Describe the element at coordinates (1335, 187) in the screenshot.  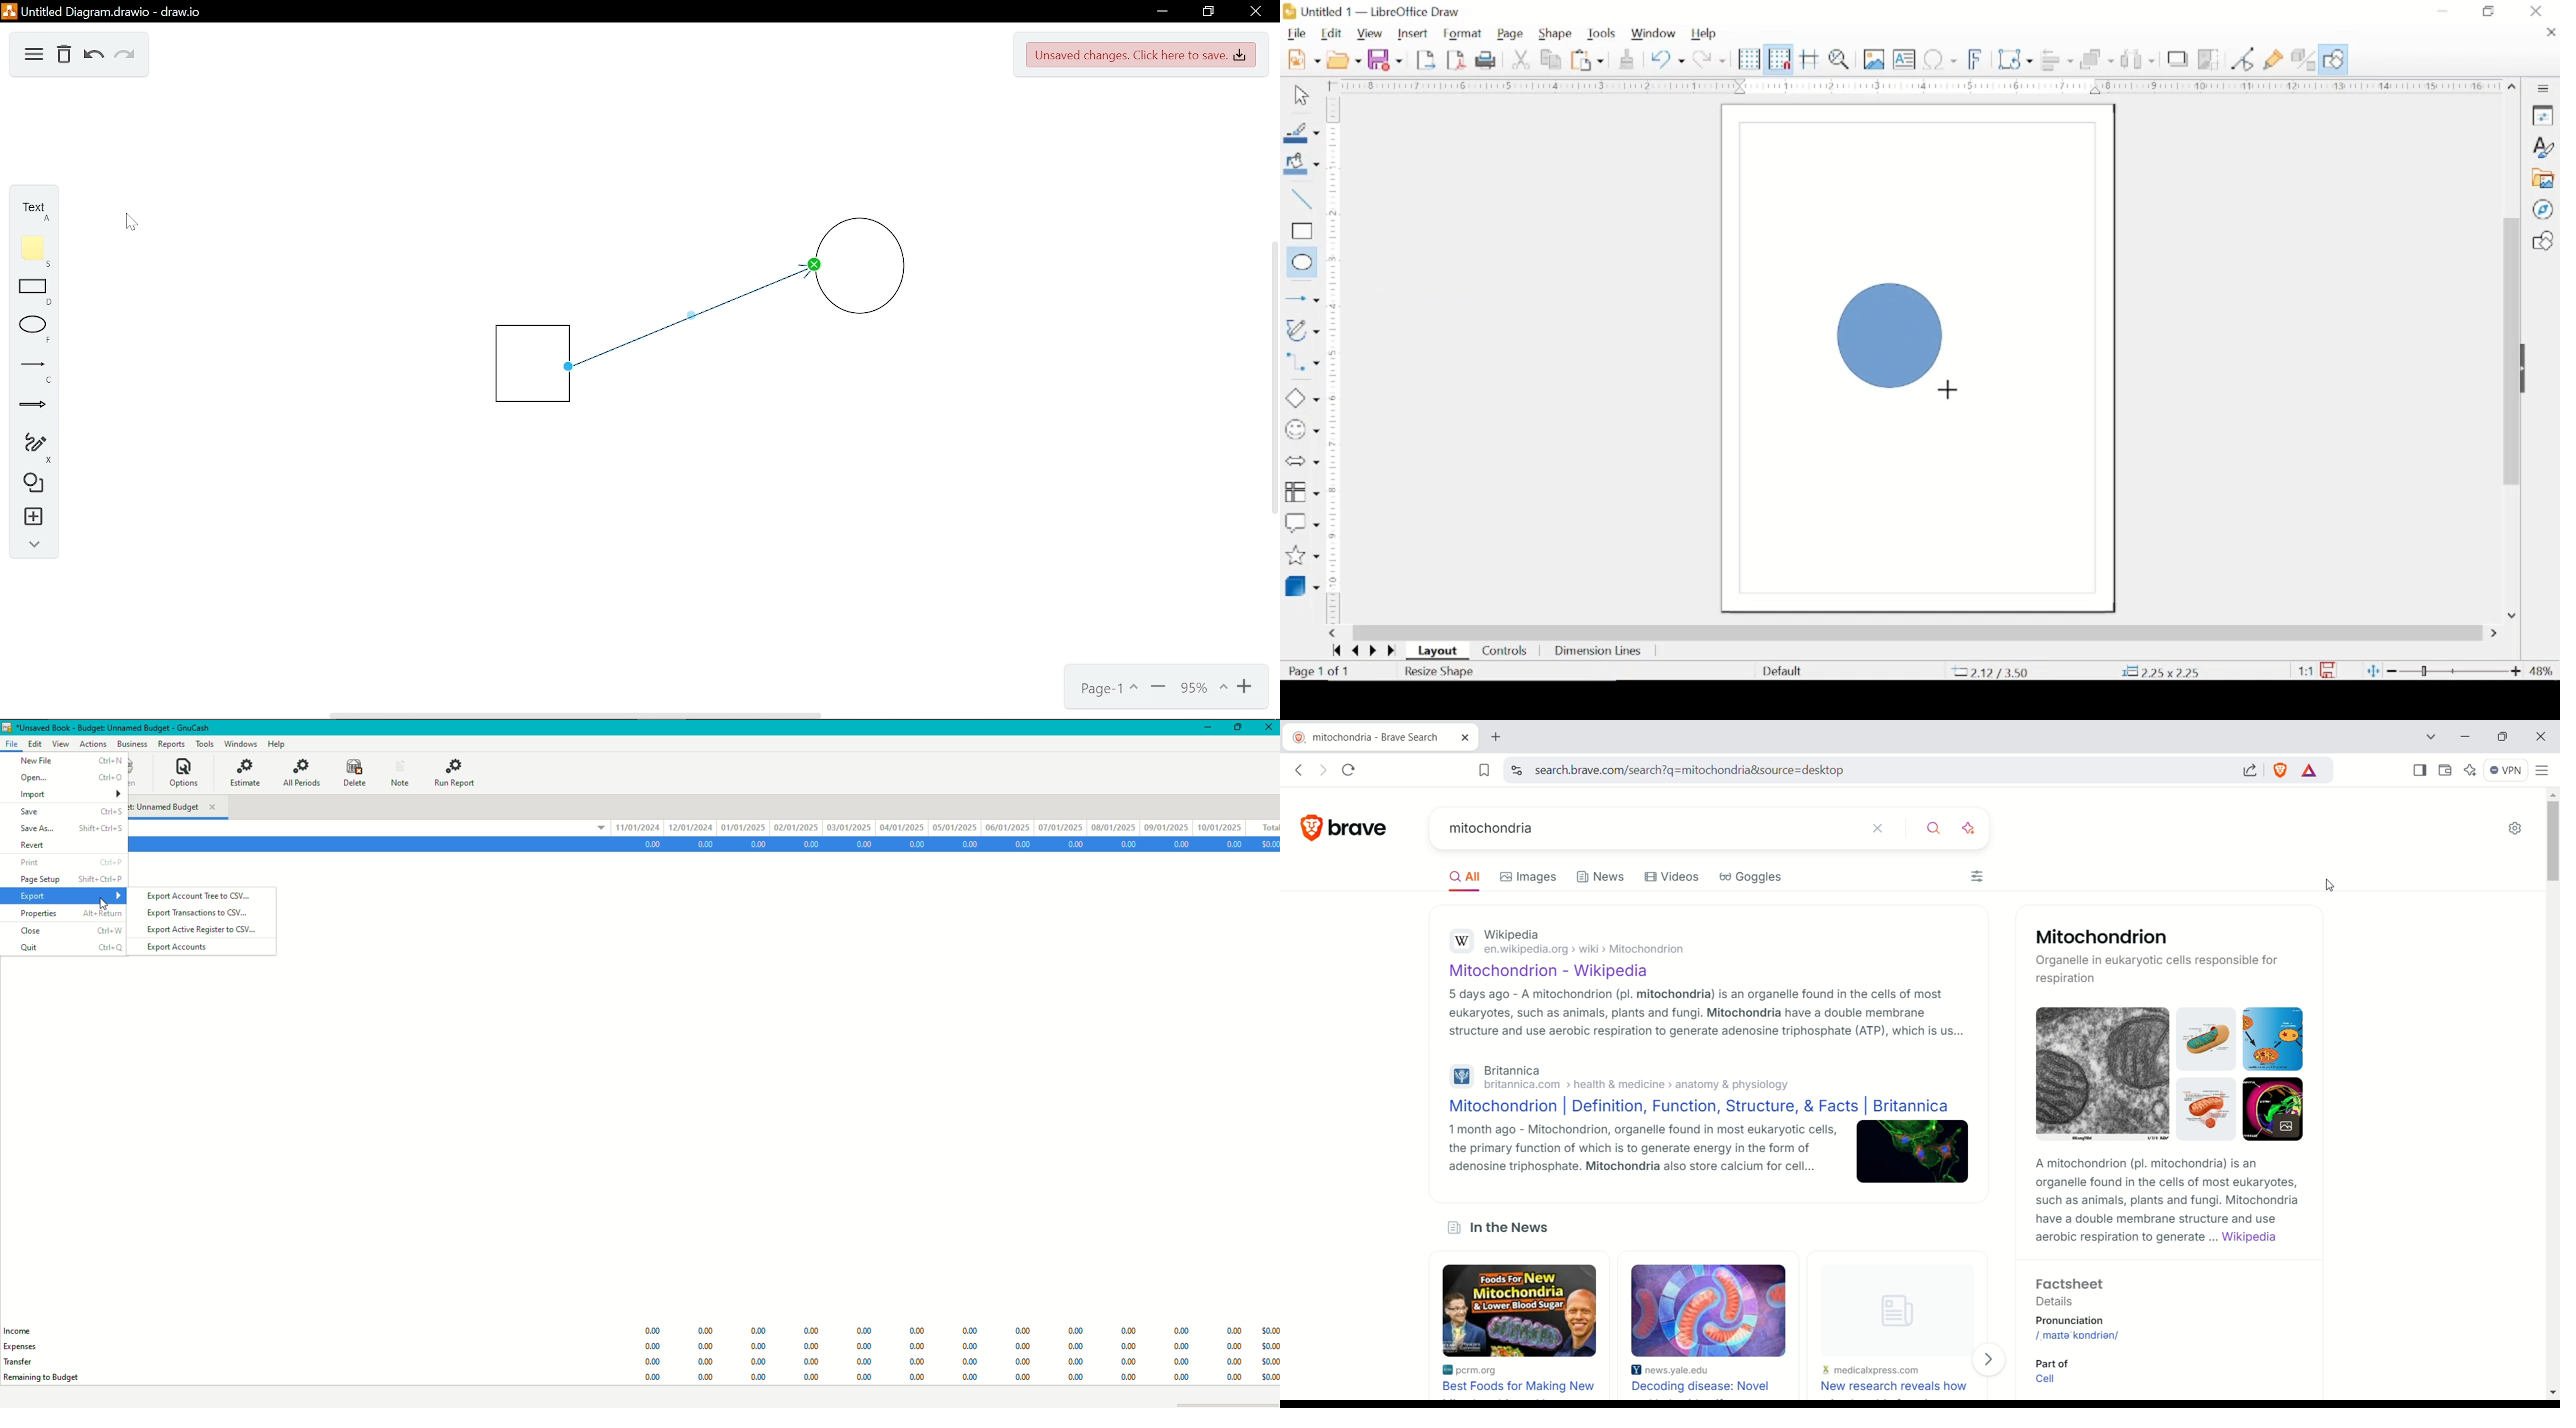
I see `margin` at that location.